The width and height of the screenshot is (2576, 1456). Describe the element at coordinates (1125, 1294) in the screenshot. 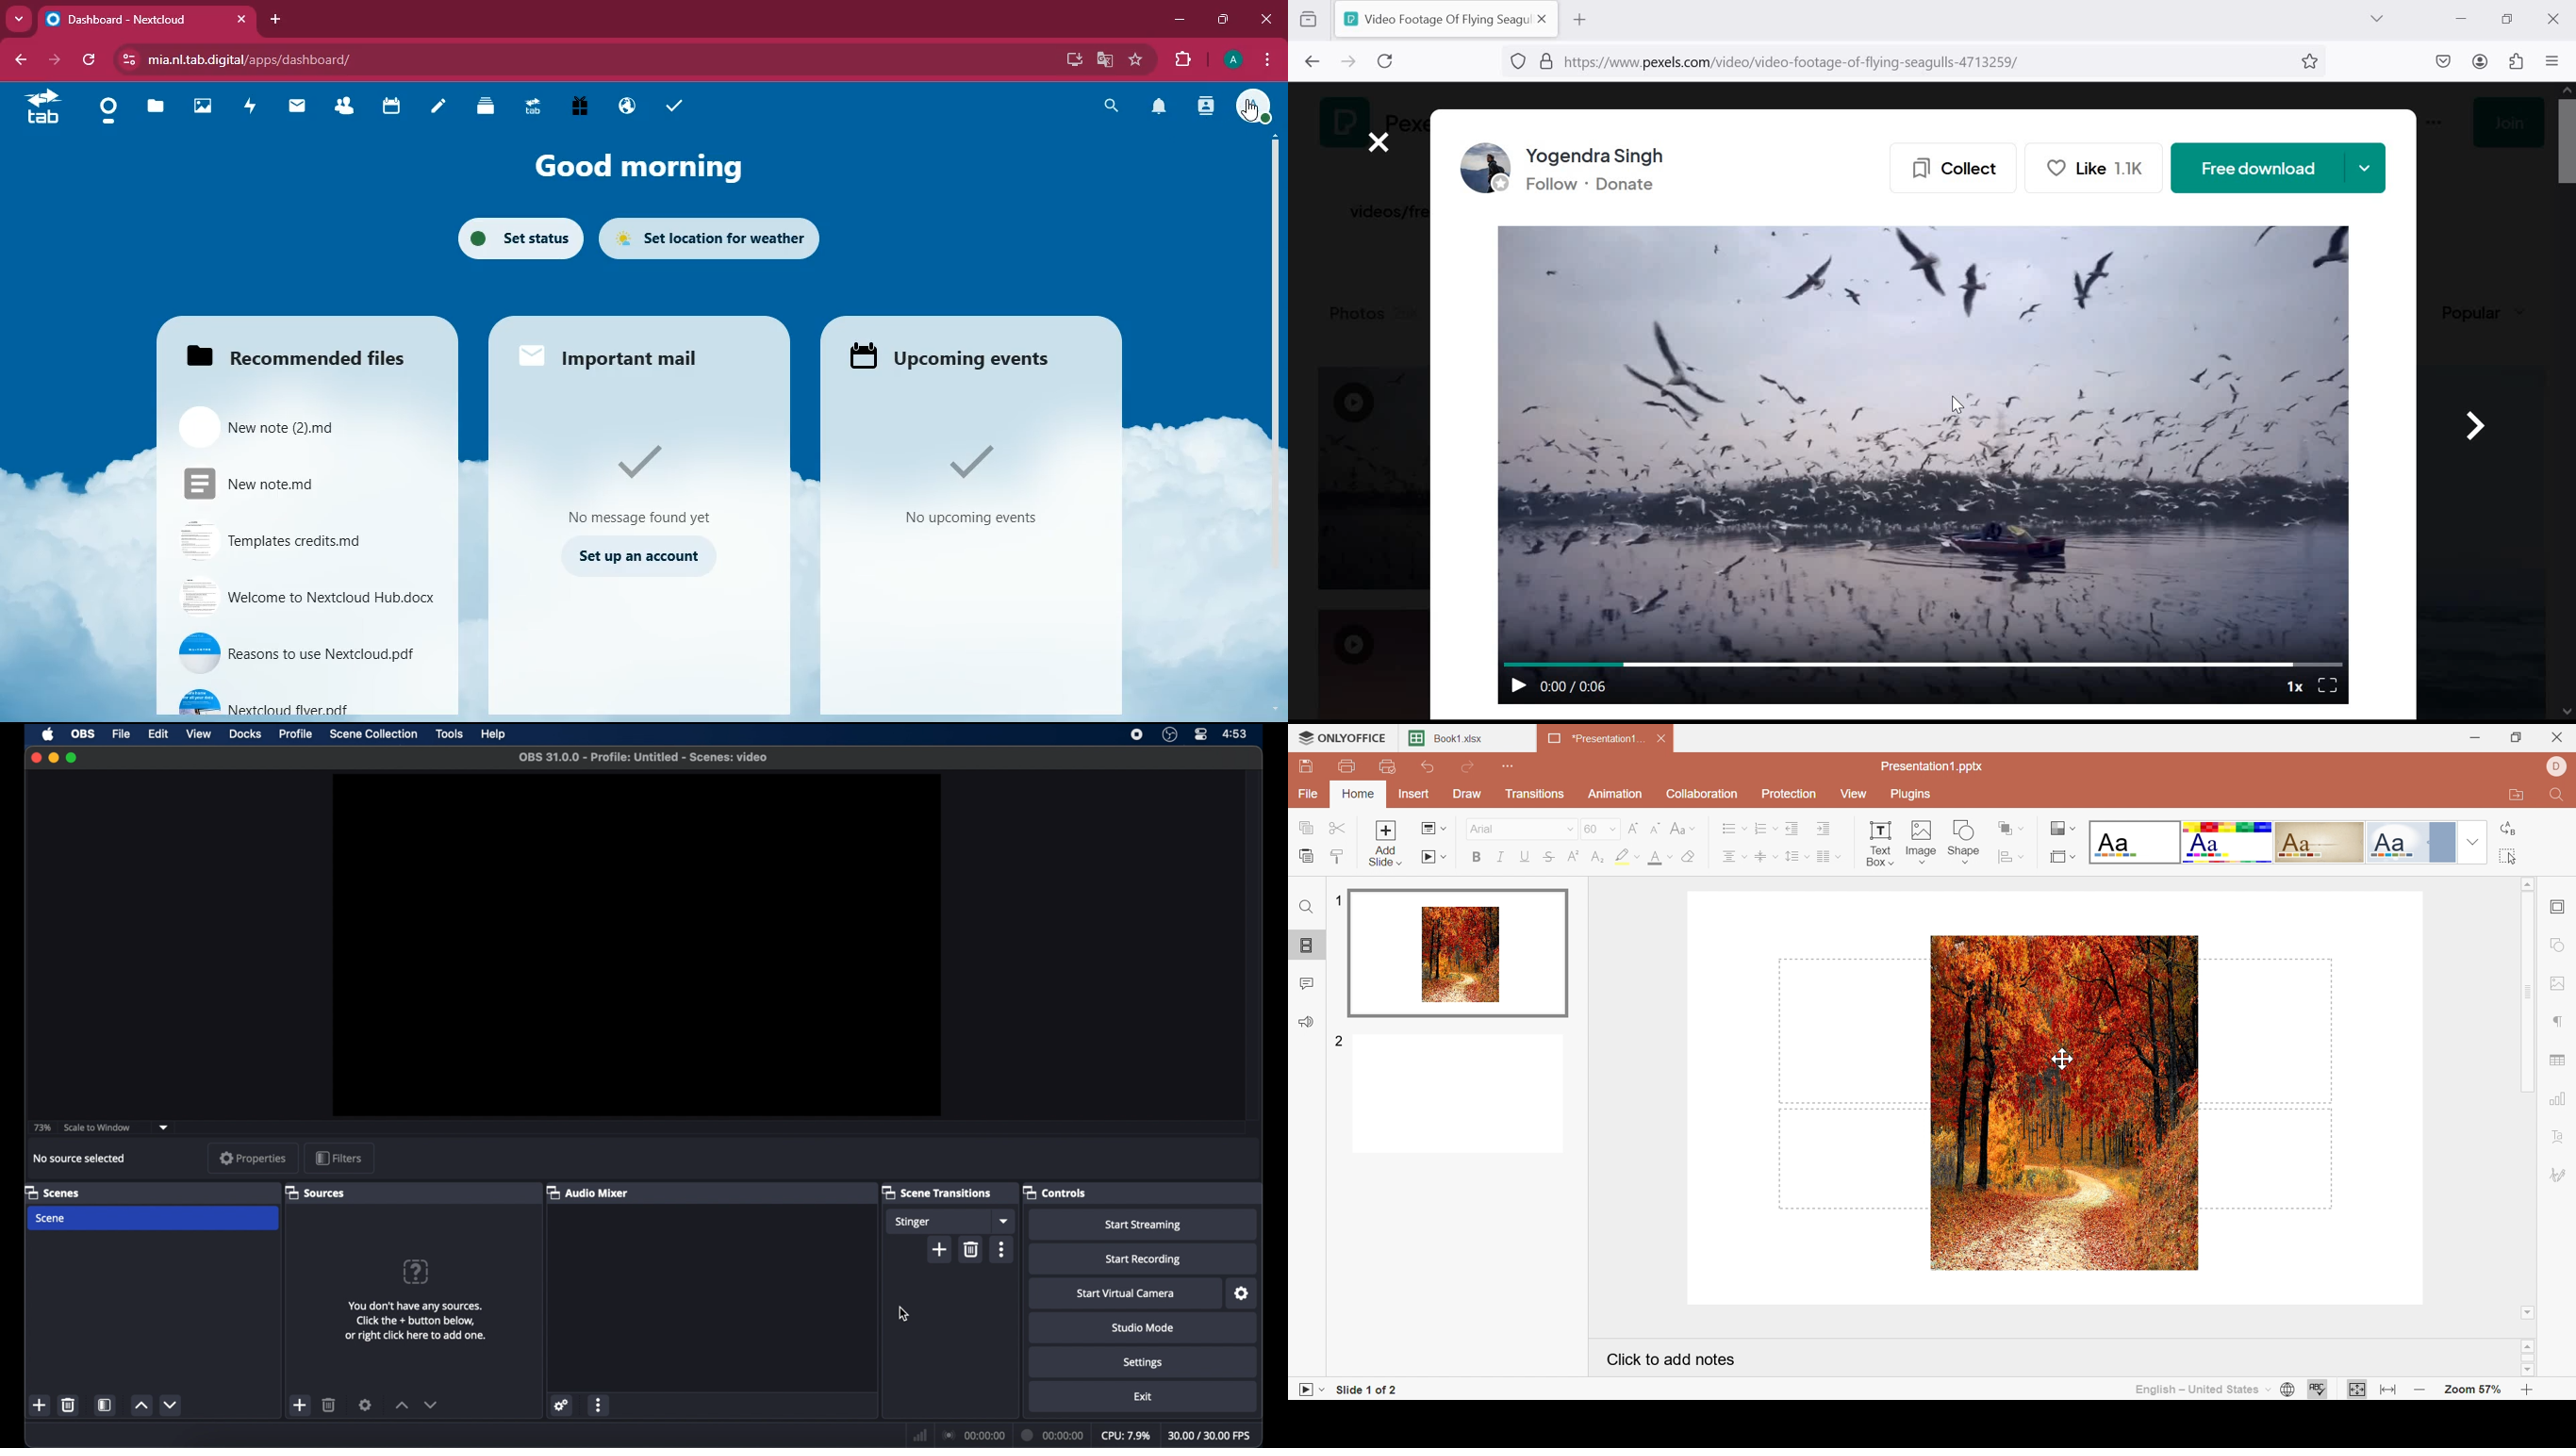

I see `start virtual camera` at that location.